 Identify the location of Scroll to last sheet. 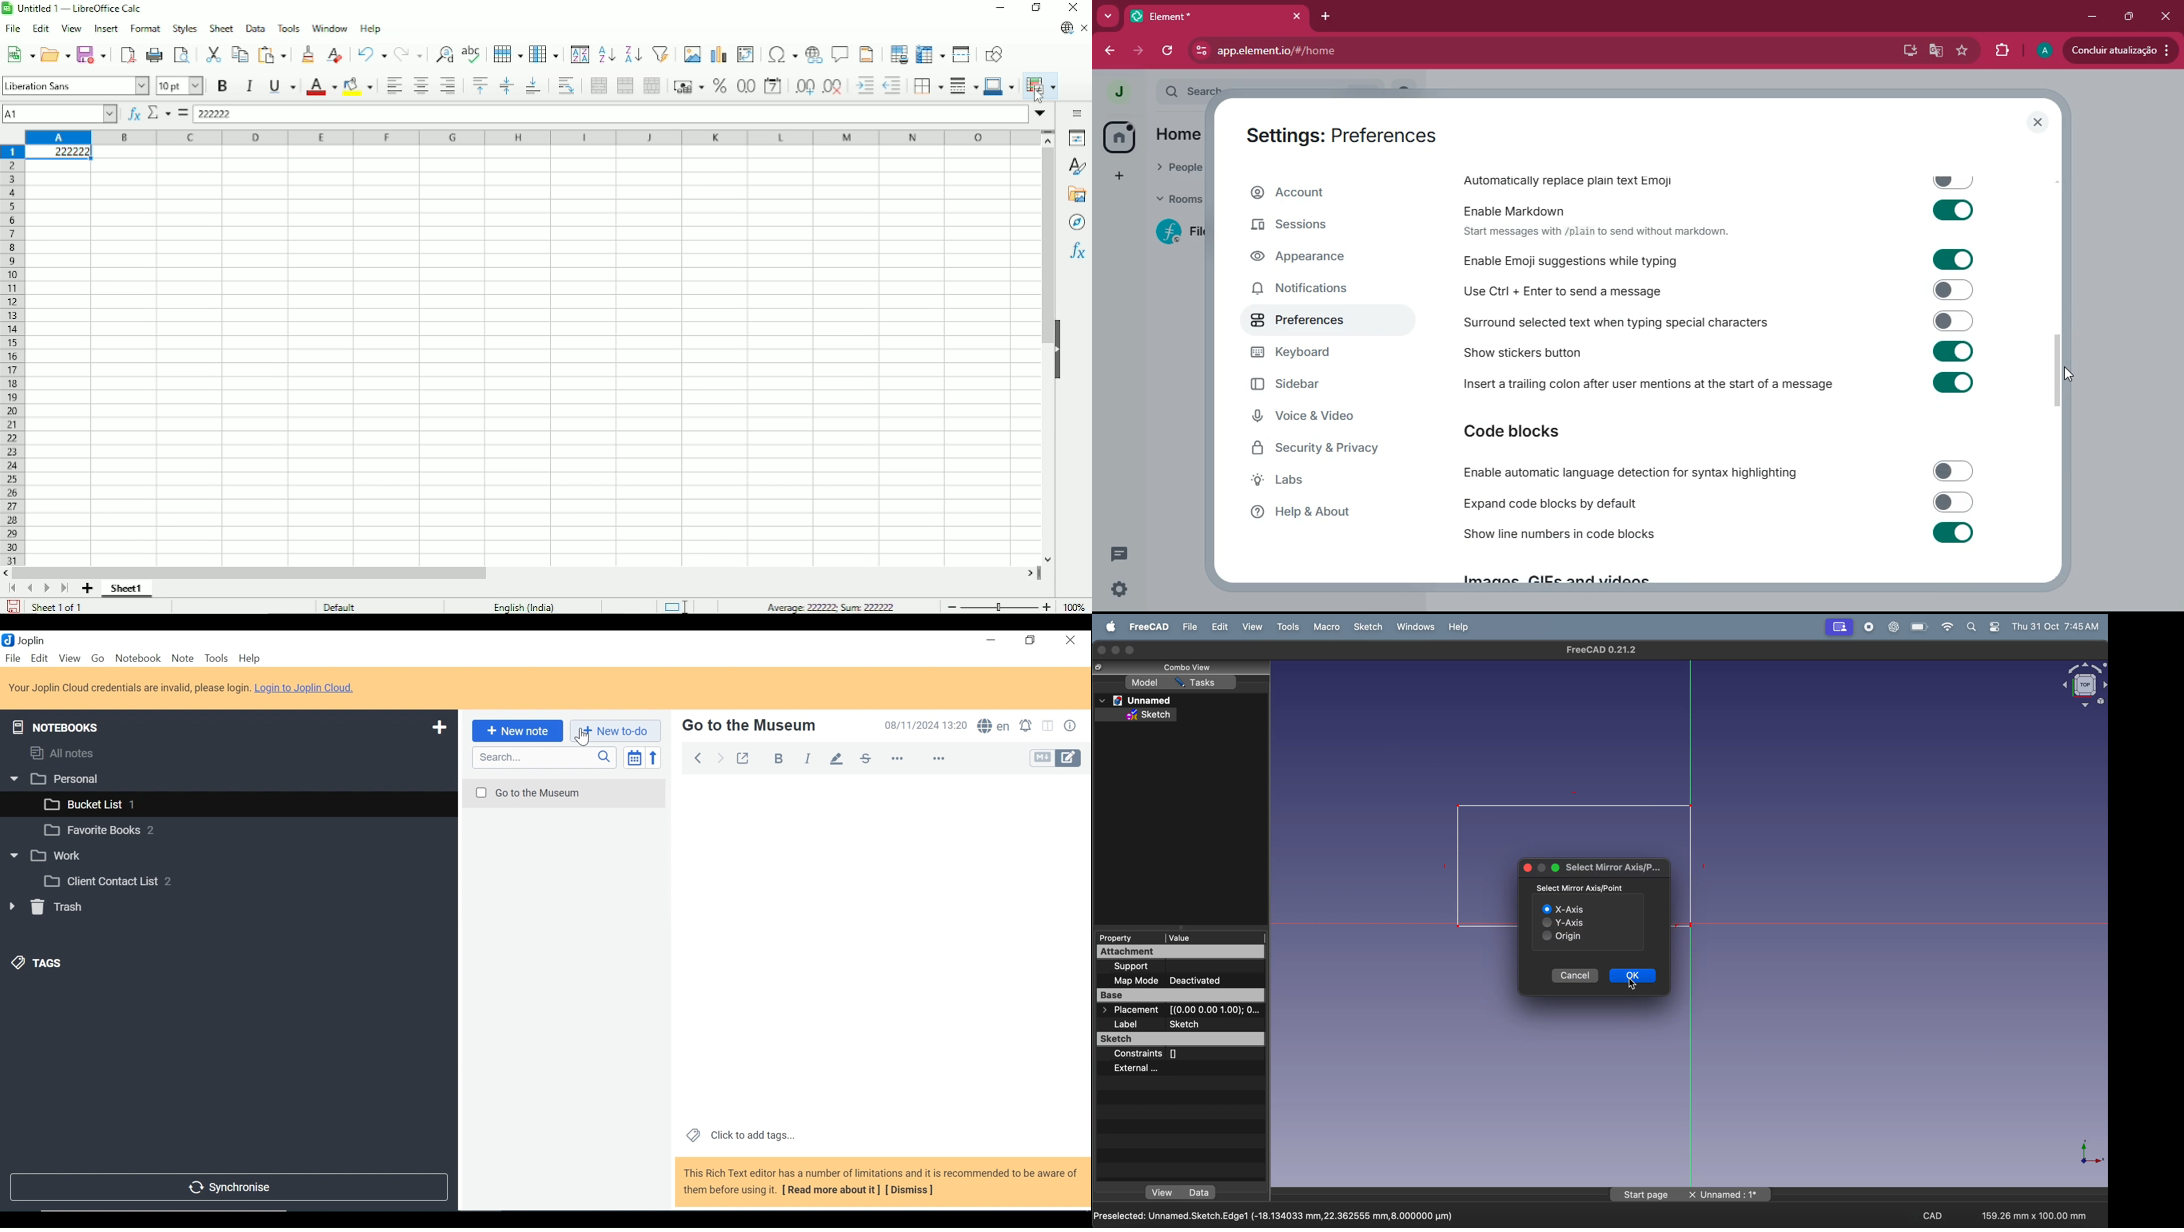
(64, 589).